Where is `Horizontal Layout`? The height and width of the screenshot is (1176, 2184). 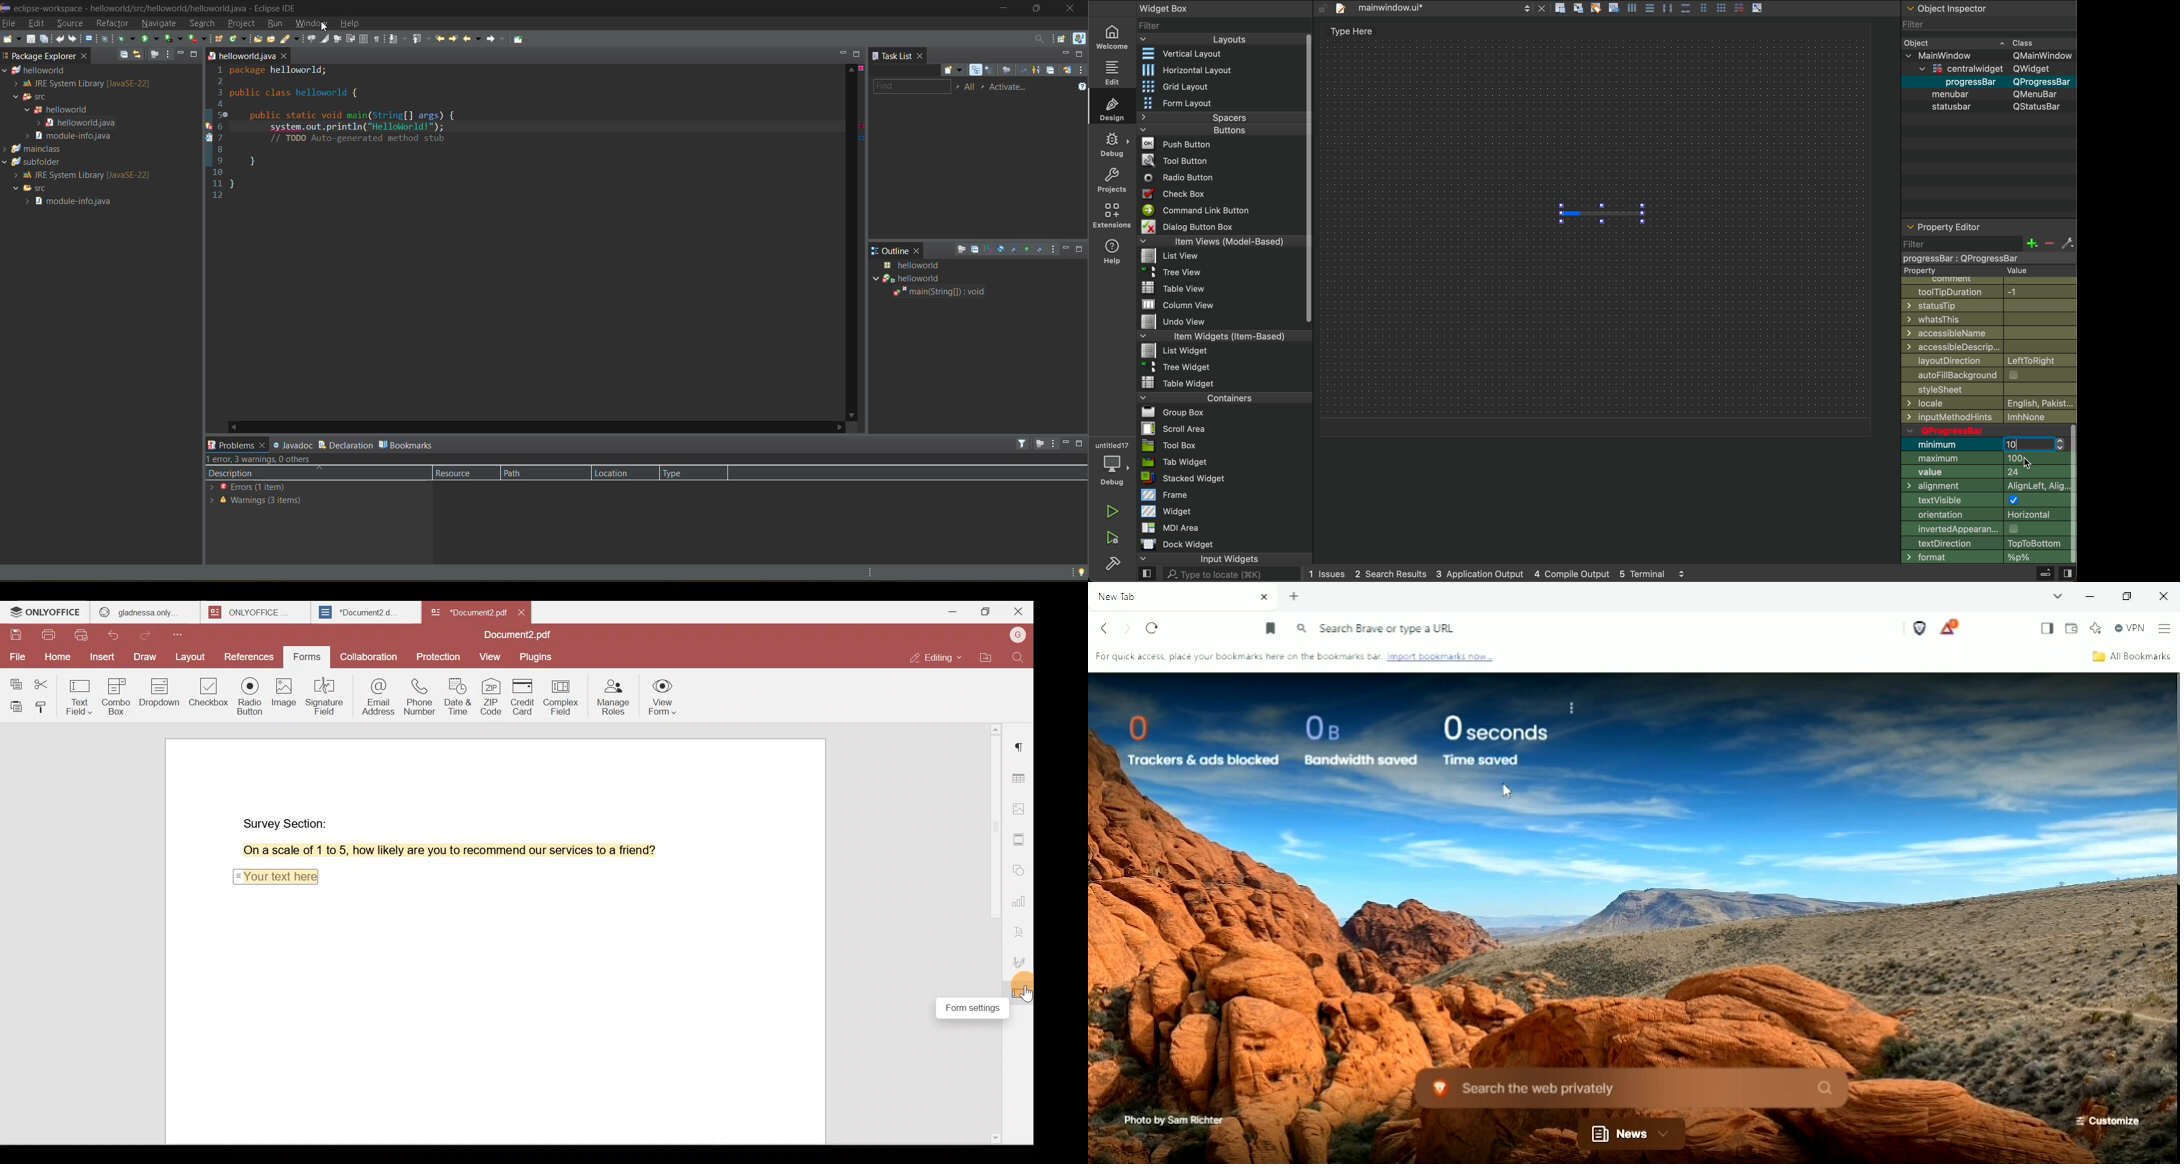
Horizontal Layout is located at coordinates (1215, 70).